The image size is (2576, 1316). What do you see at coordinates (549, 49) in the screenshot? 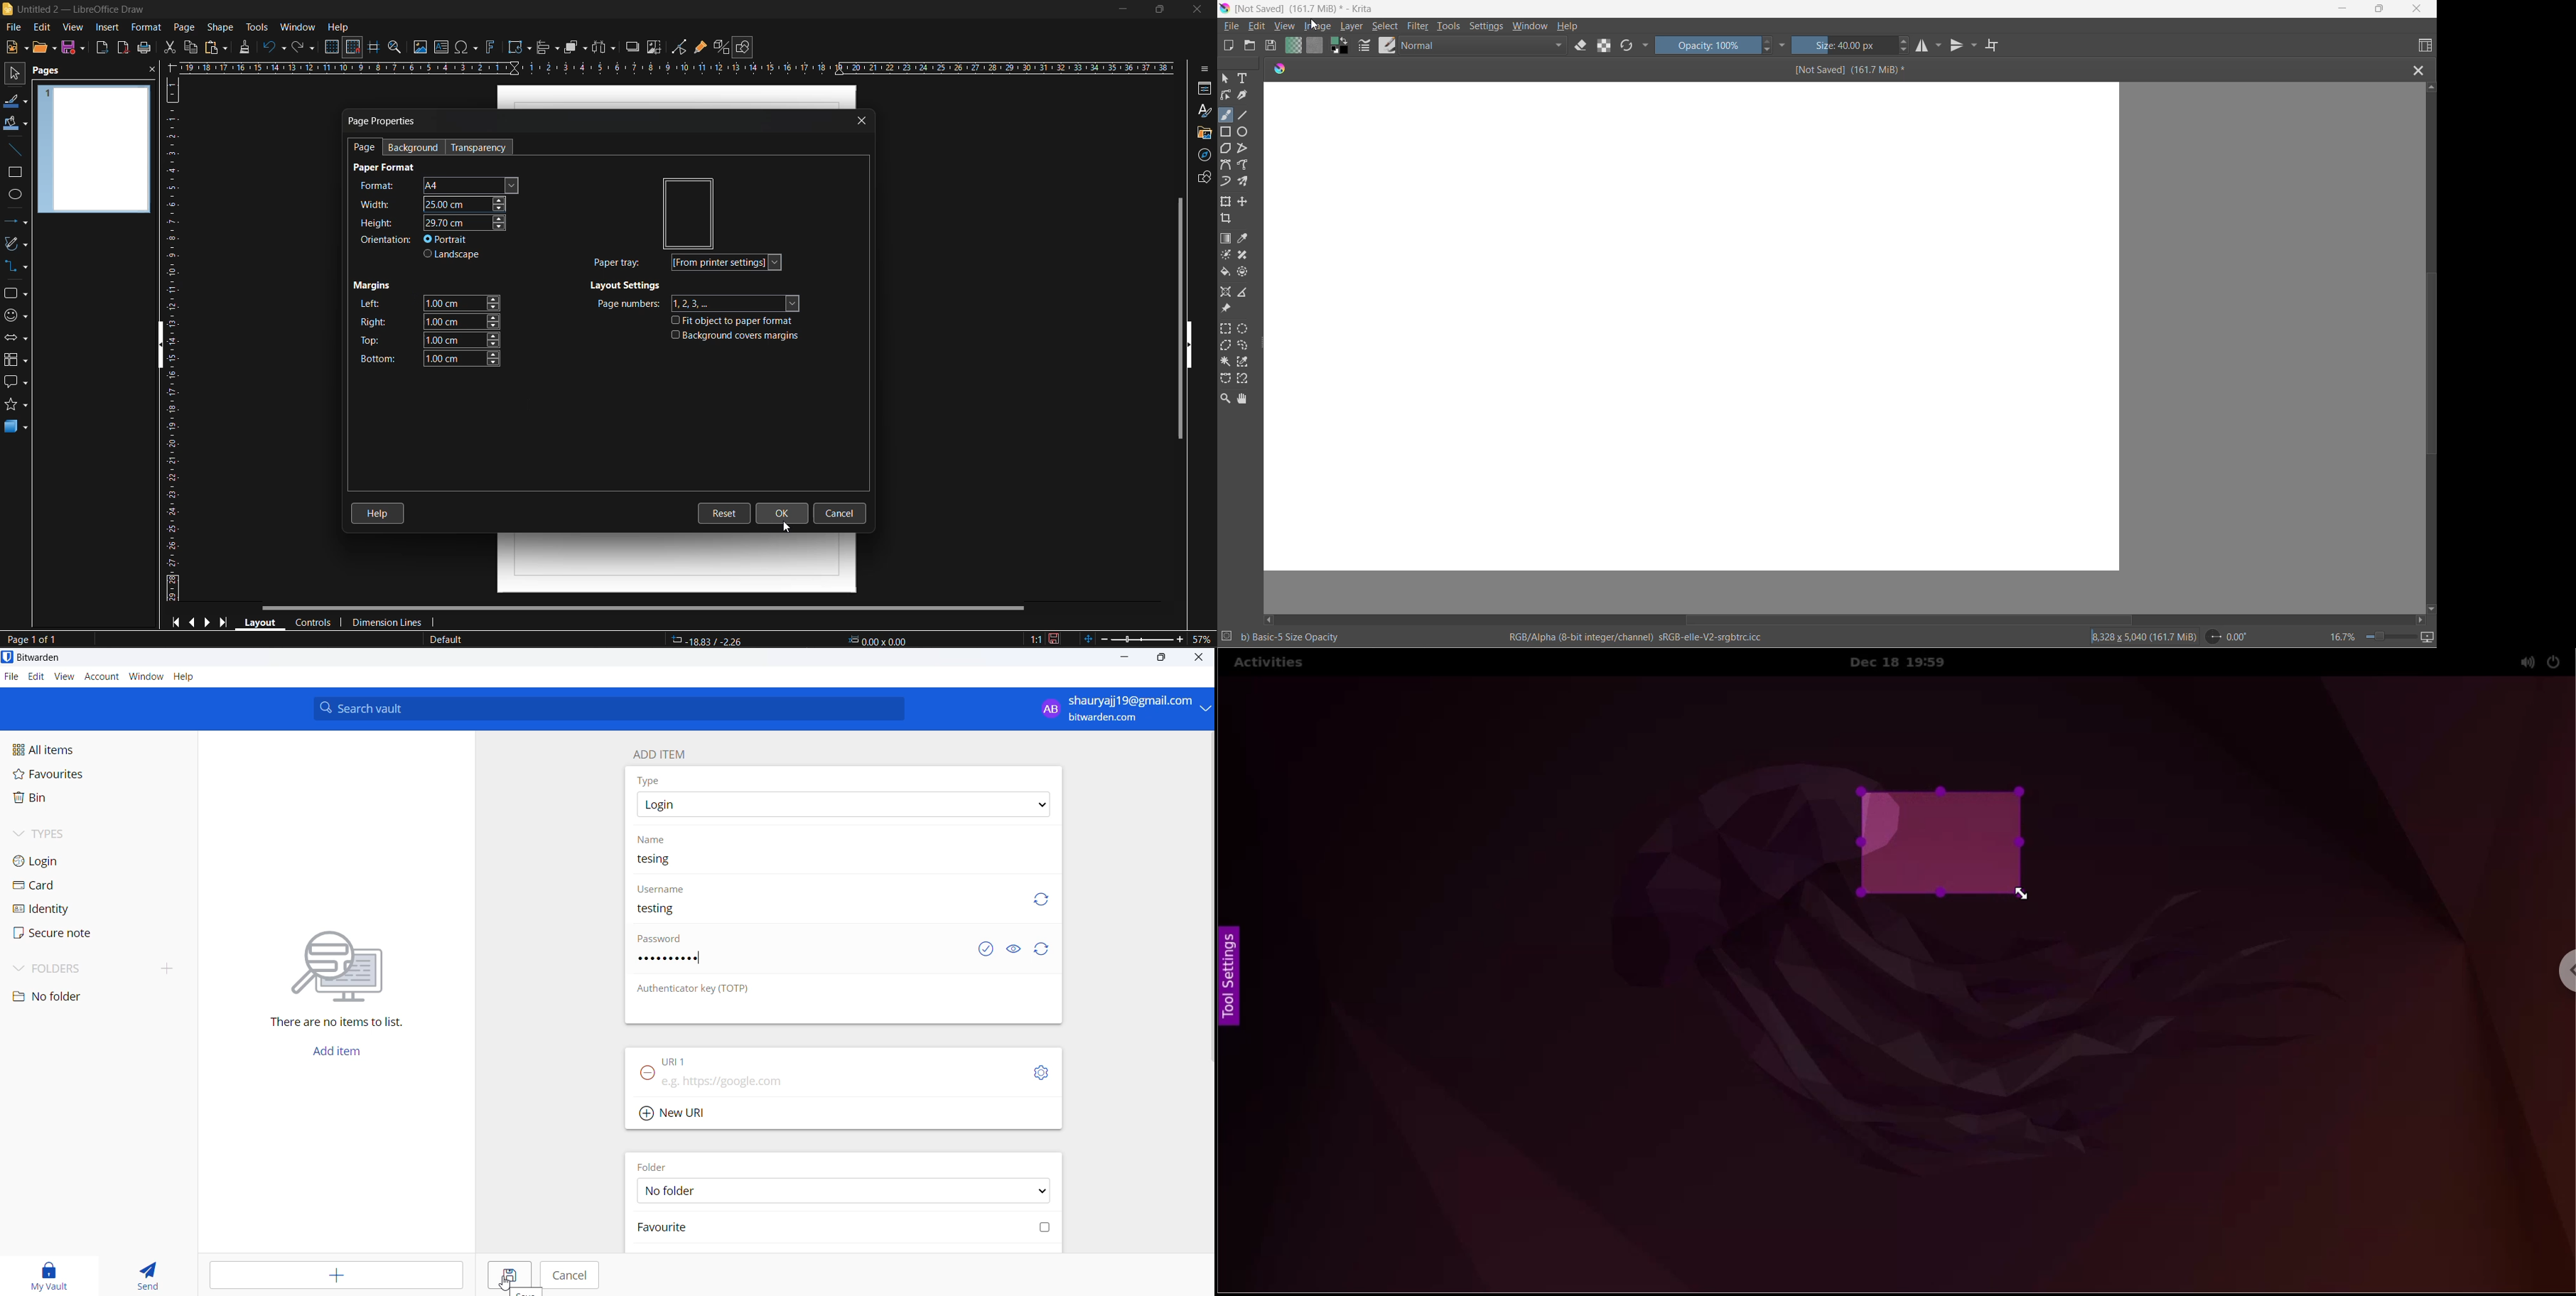
I see `align objects` at bounding box center [549, 49].